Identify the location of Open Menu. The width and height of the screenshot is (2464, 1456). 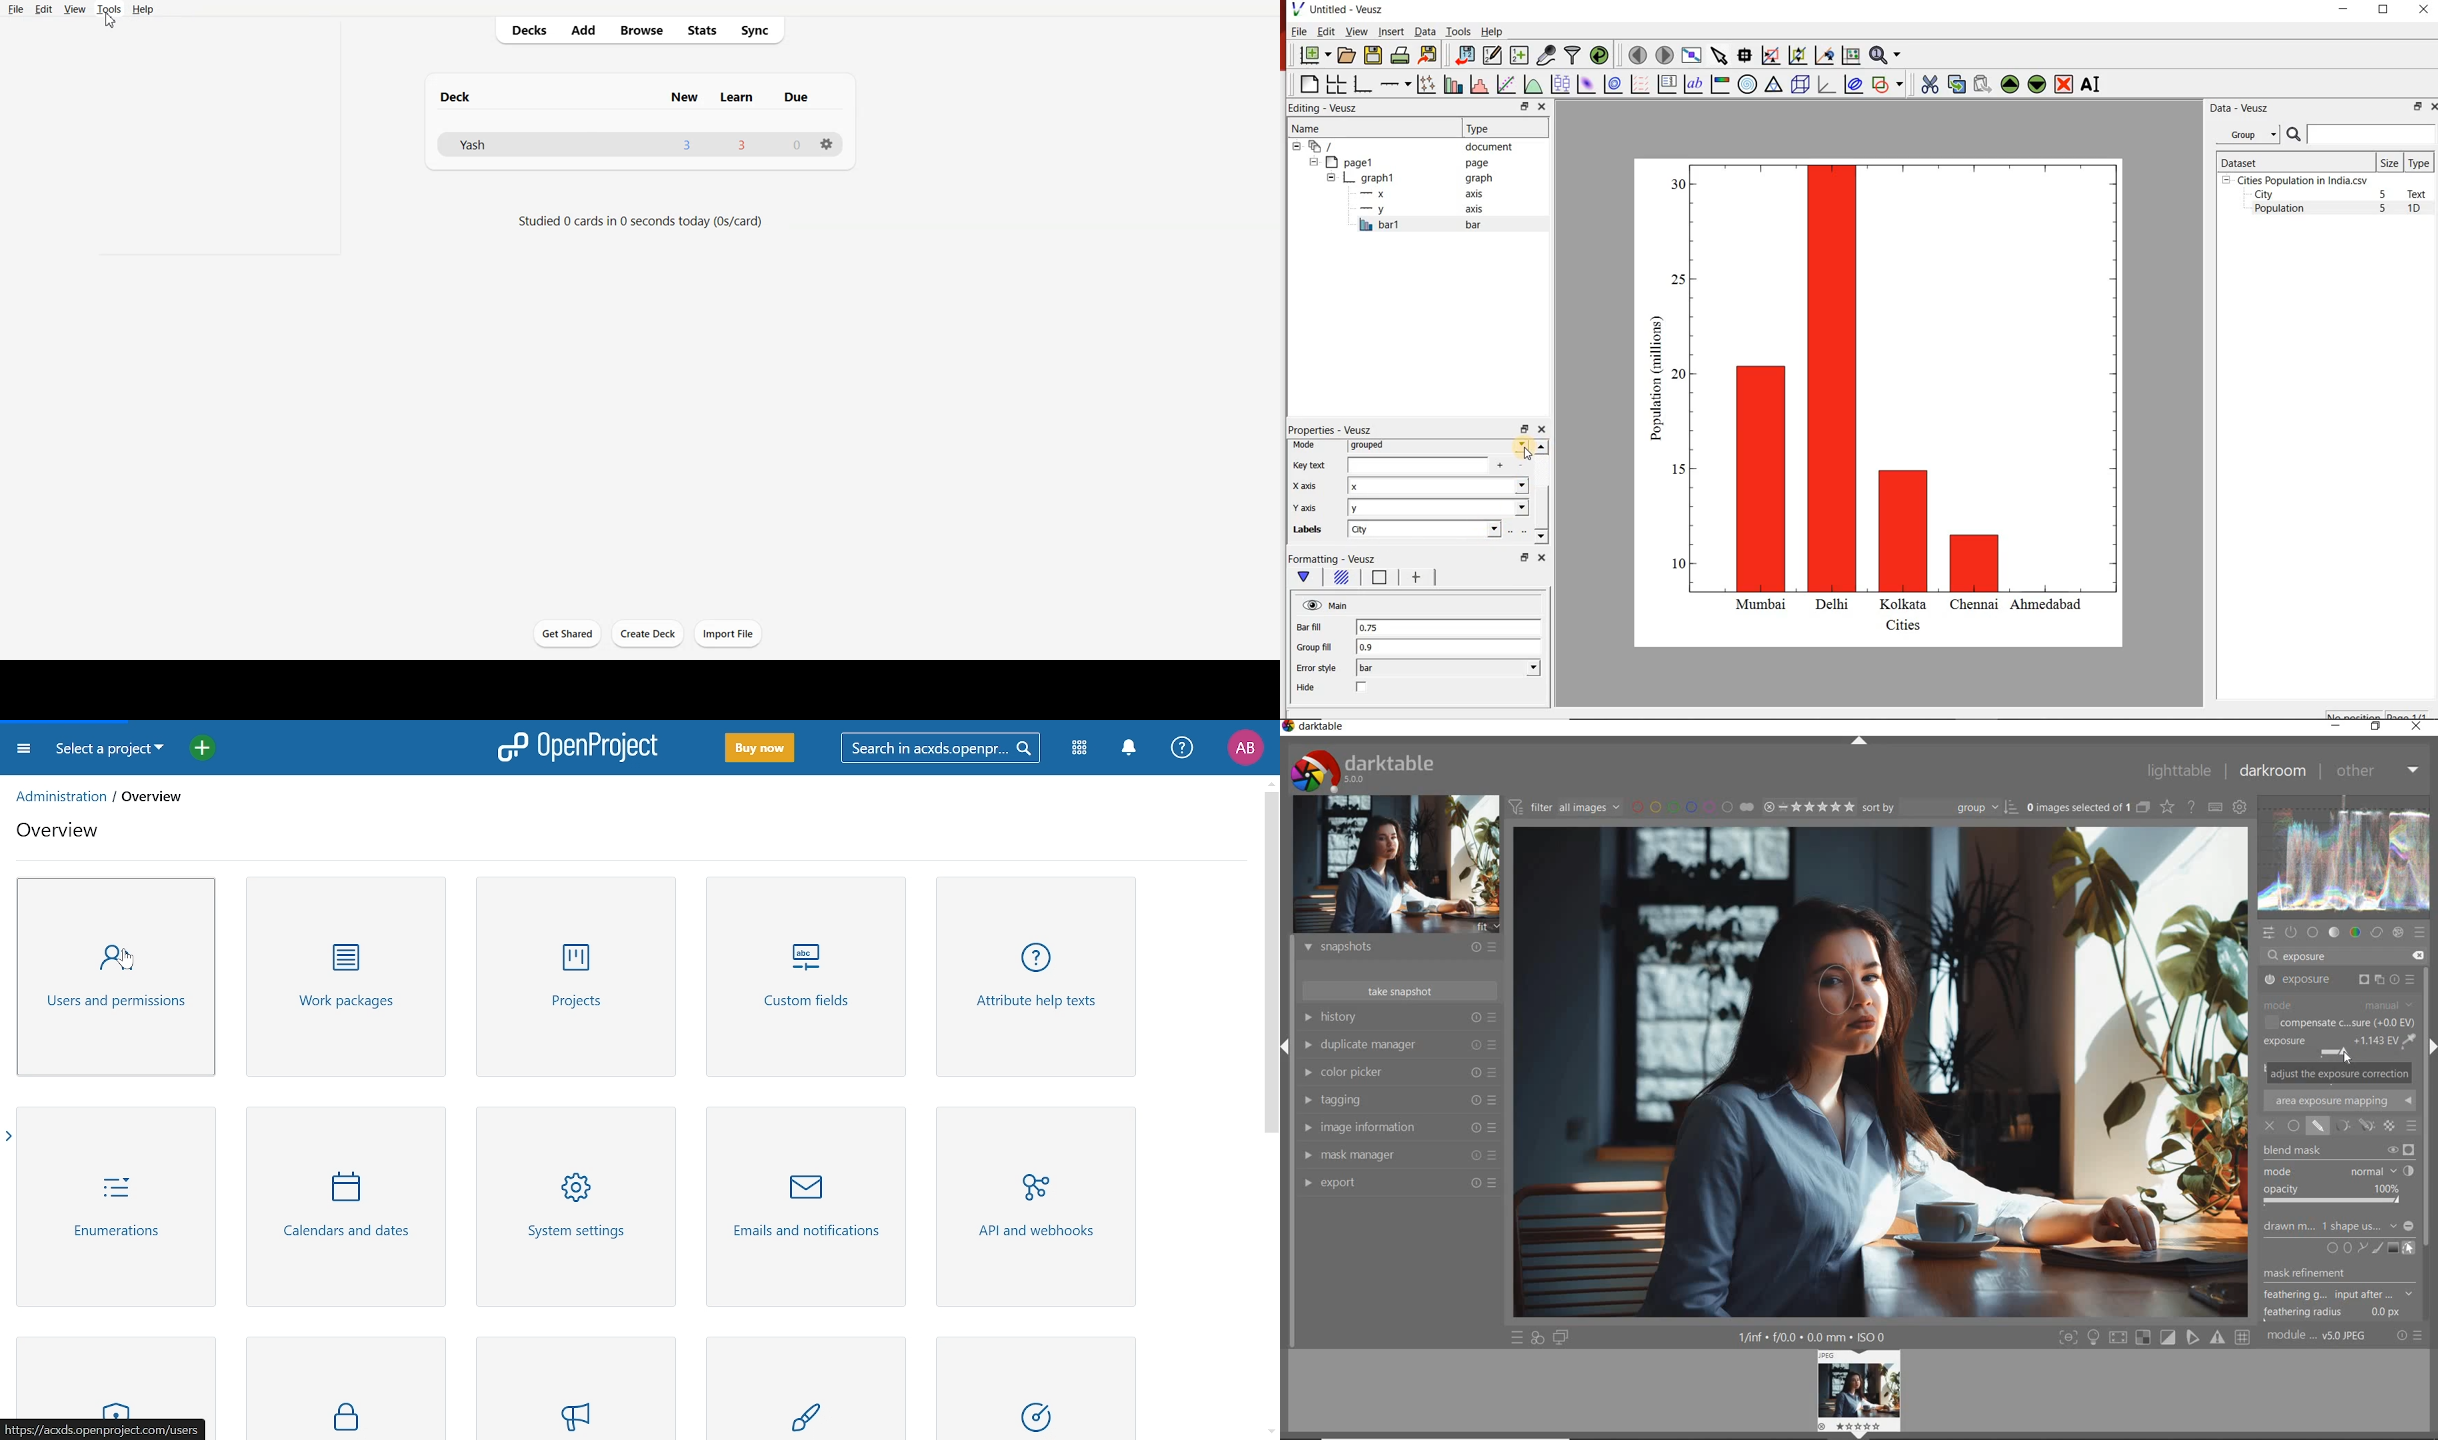
(27, 752).